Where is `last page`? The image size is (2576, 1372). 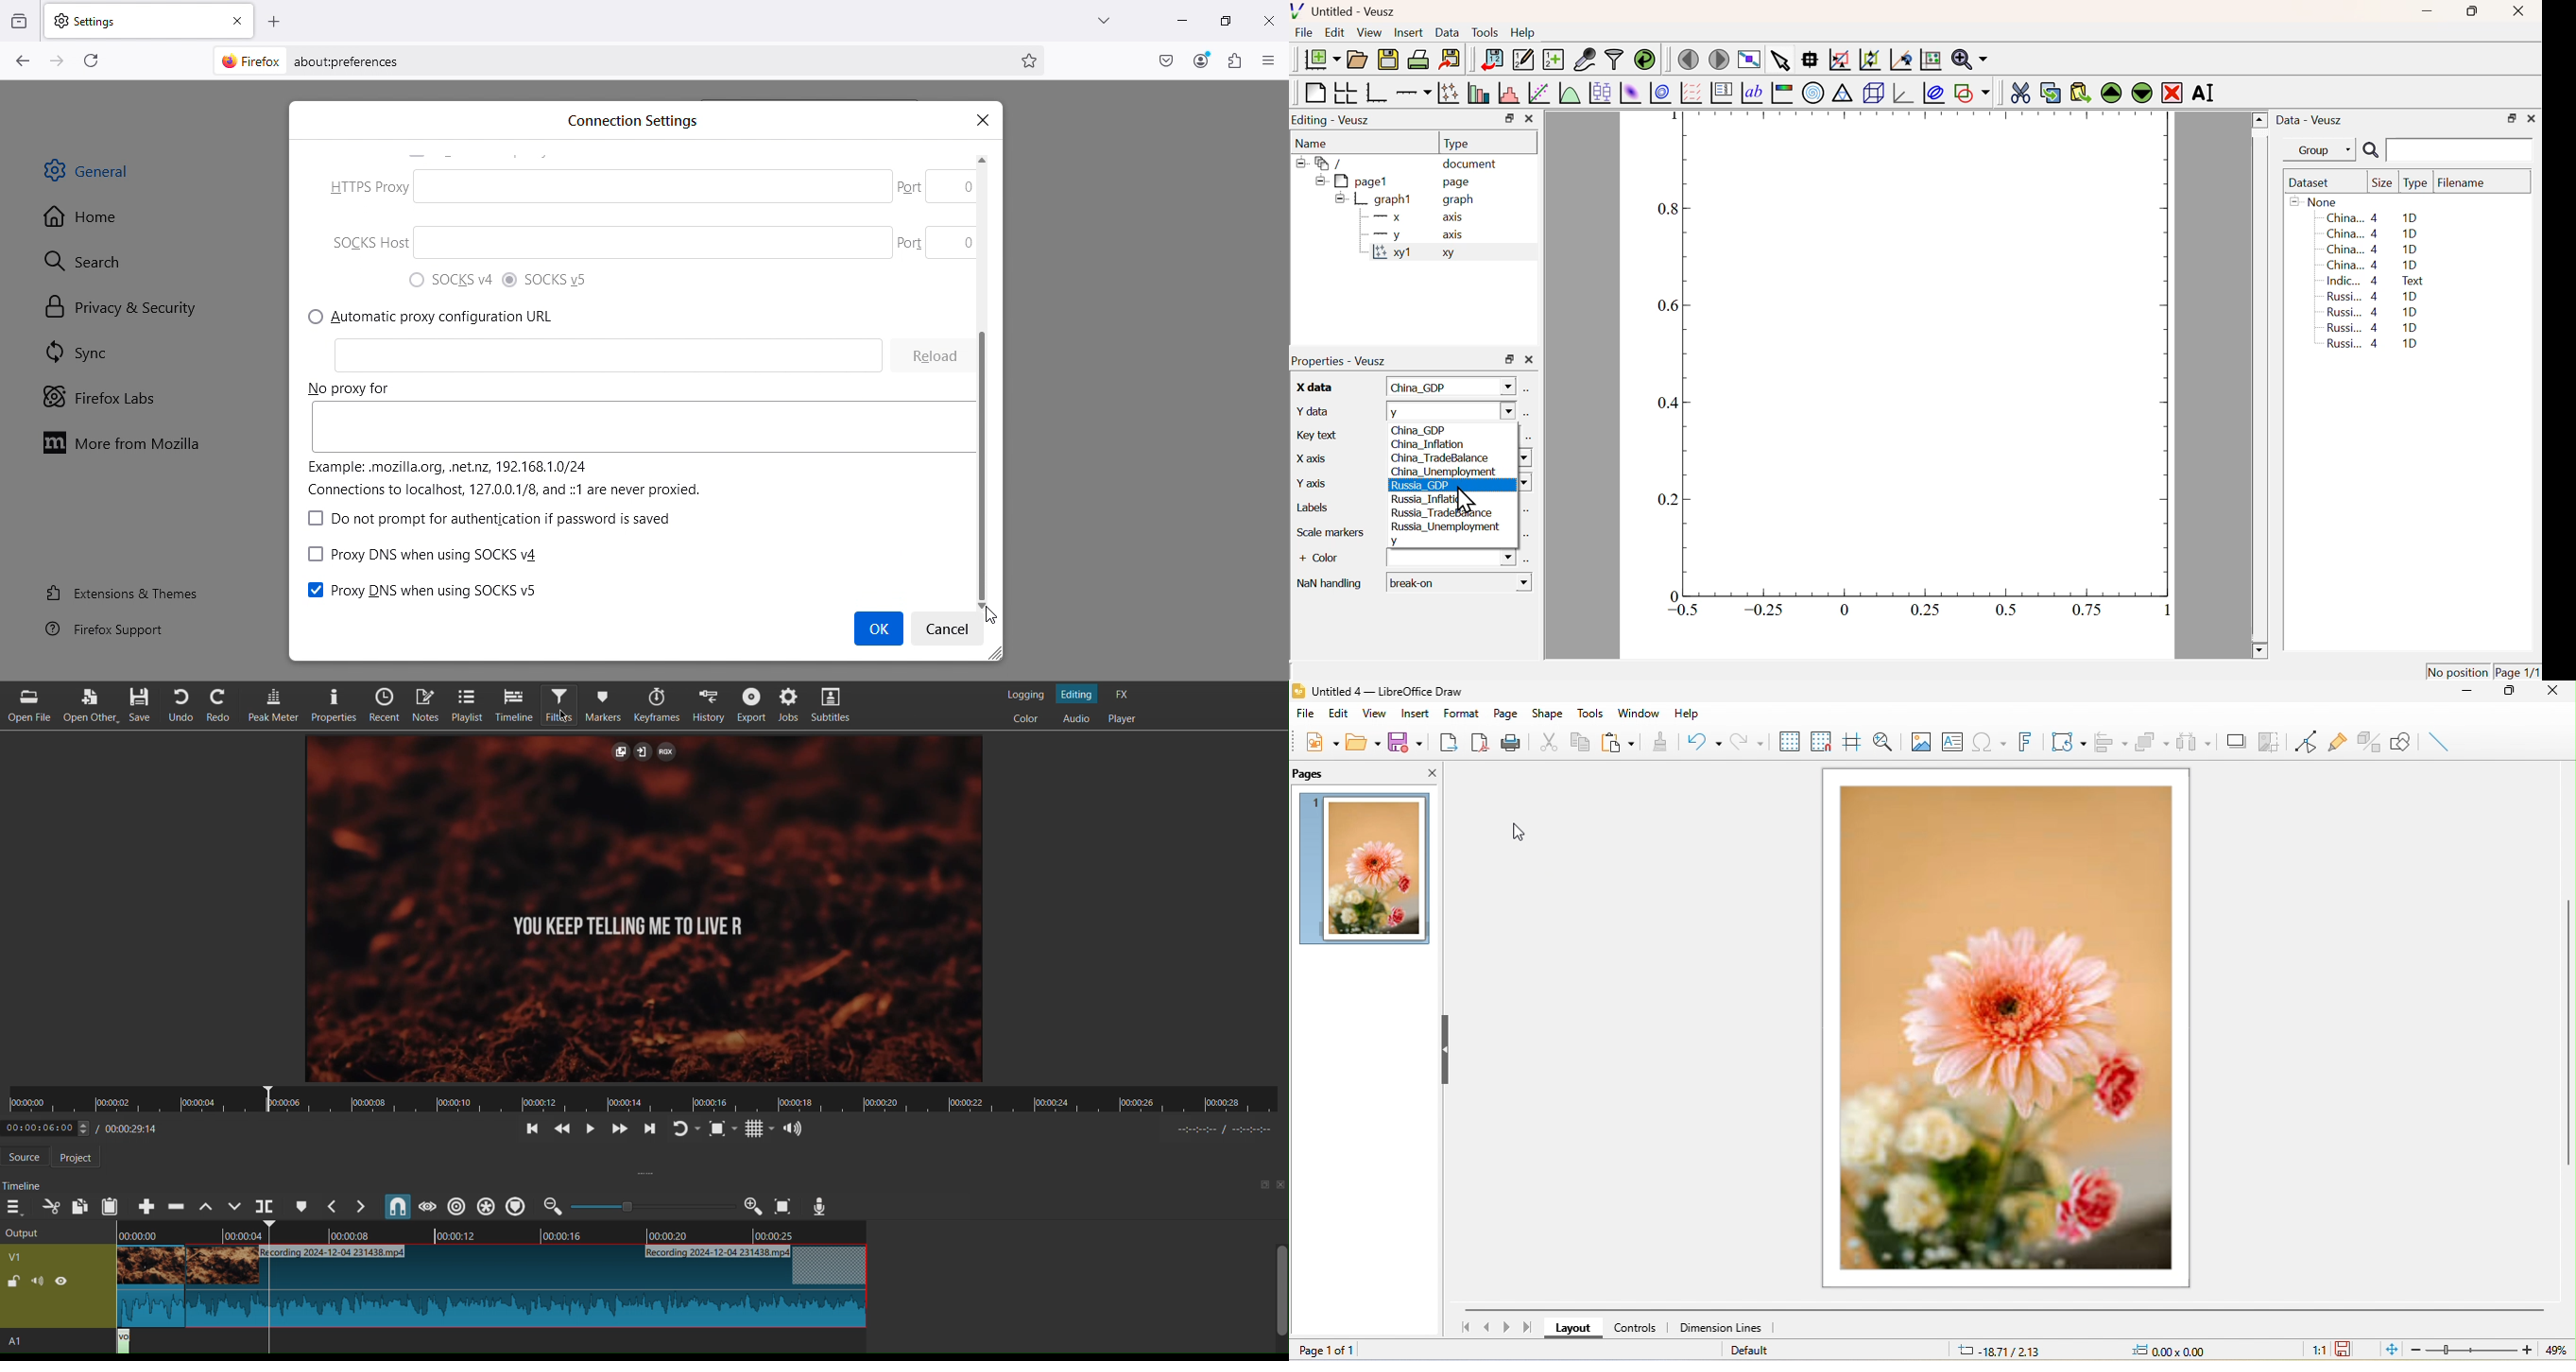 last page is located at coordinates (1529, 1330).